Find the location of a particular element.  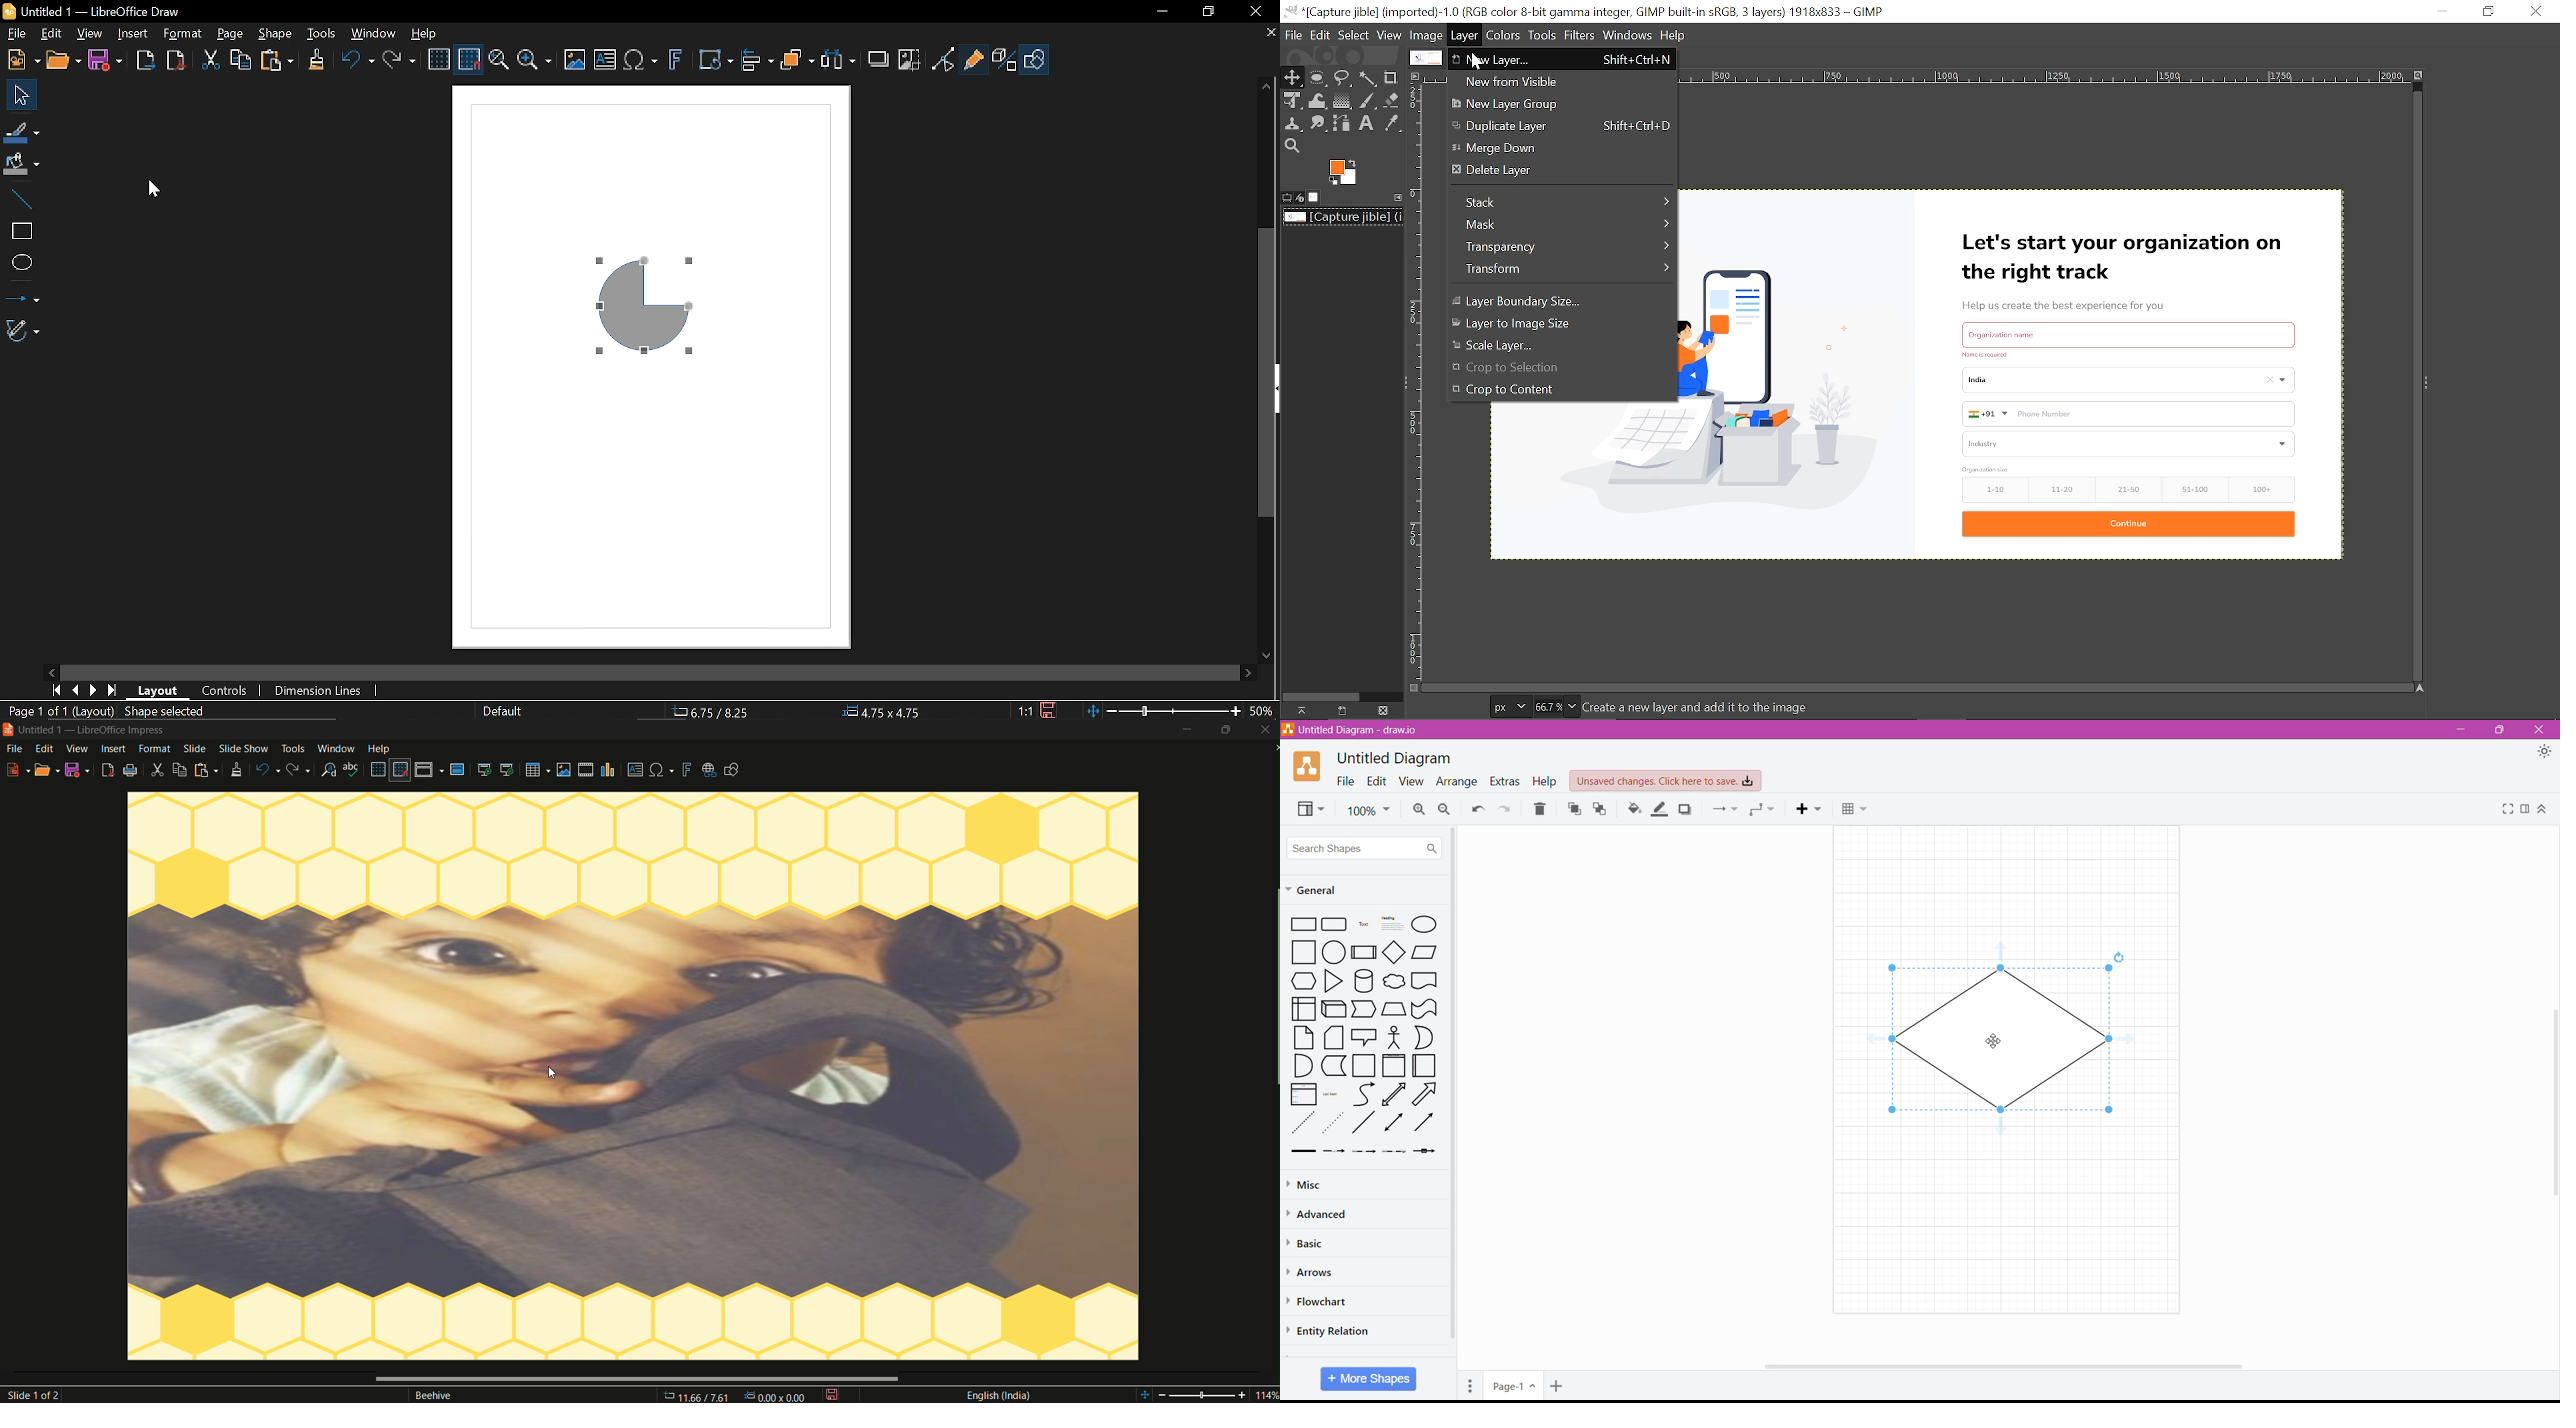

paste is located at coordinates (206, 771).